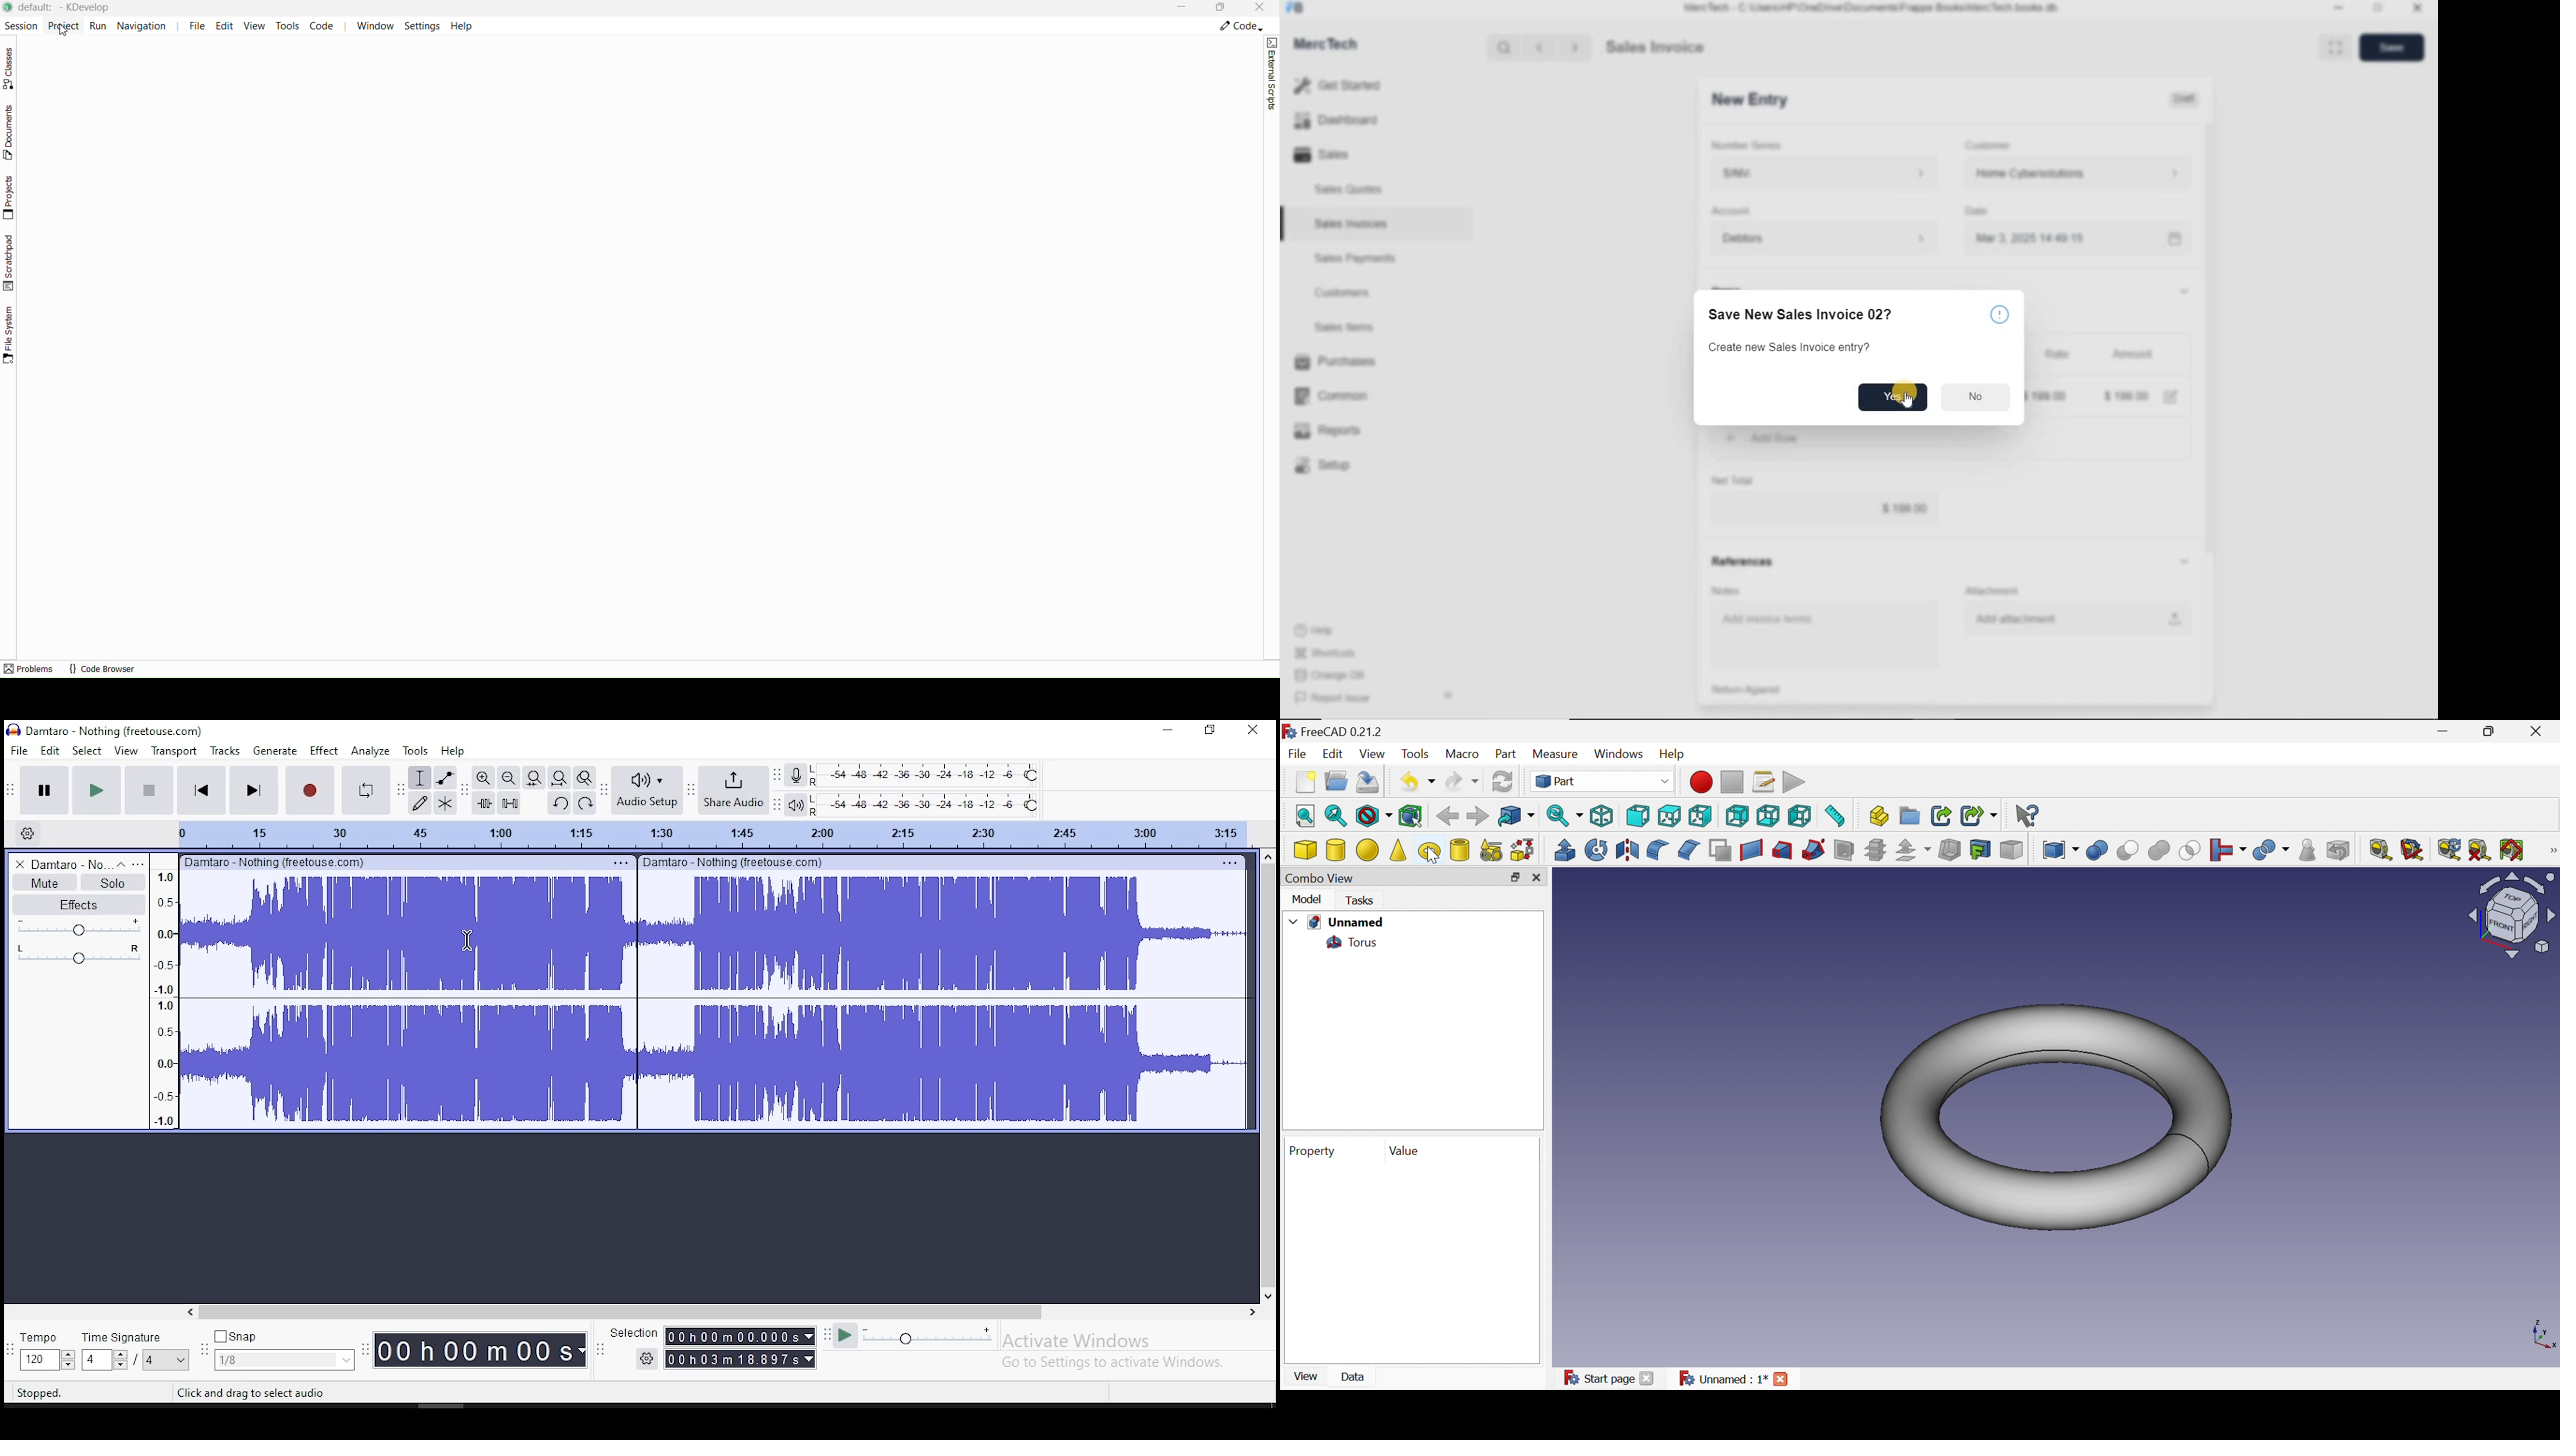  Describe the element at coordinates (2171, 397) in the screenshot. I see `edit` at that location.